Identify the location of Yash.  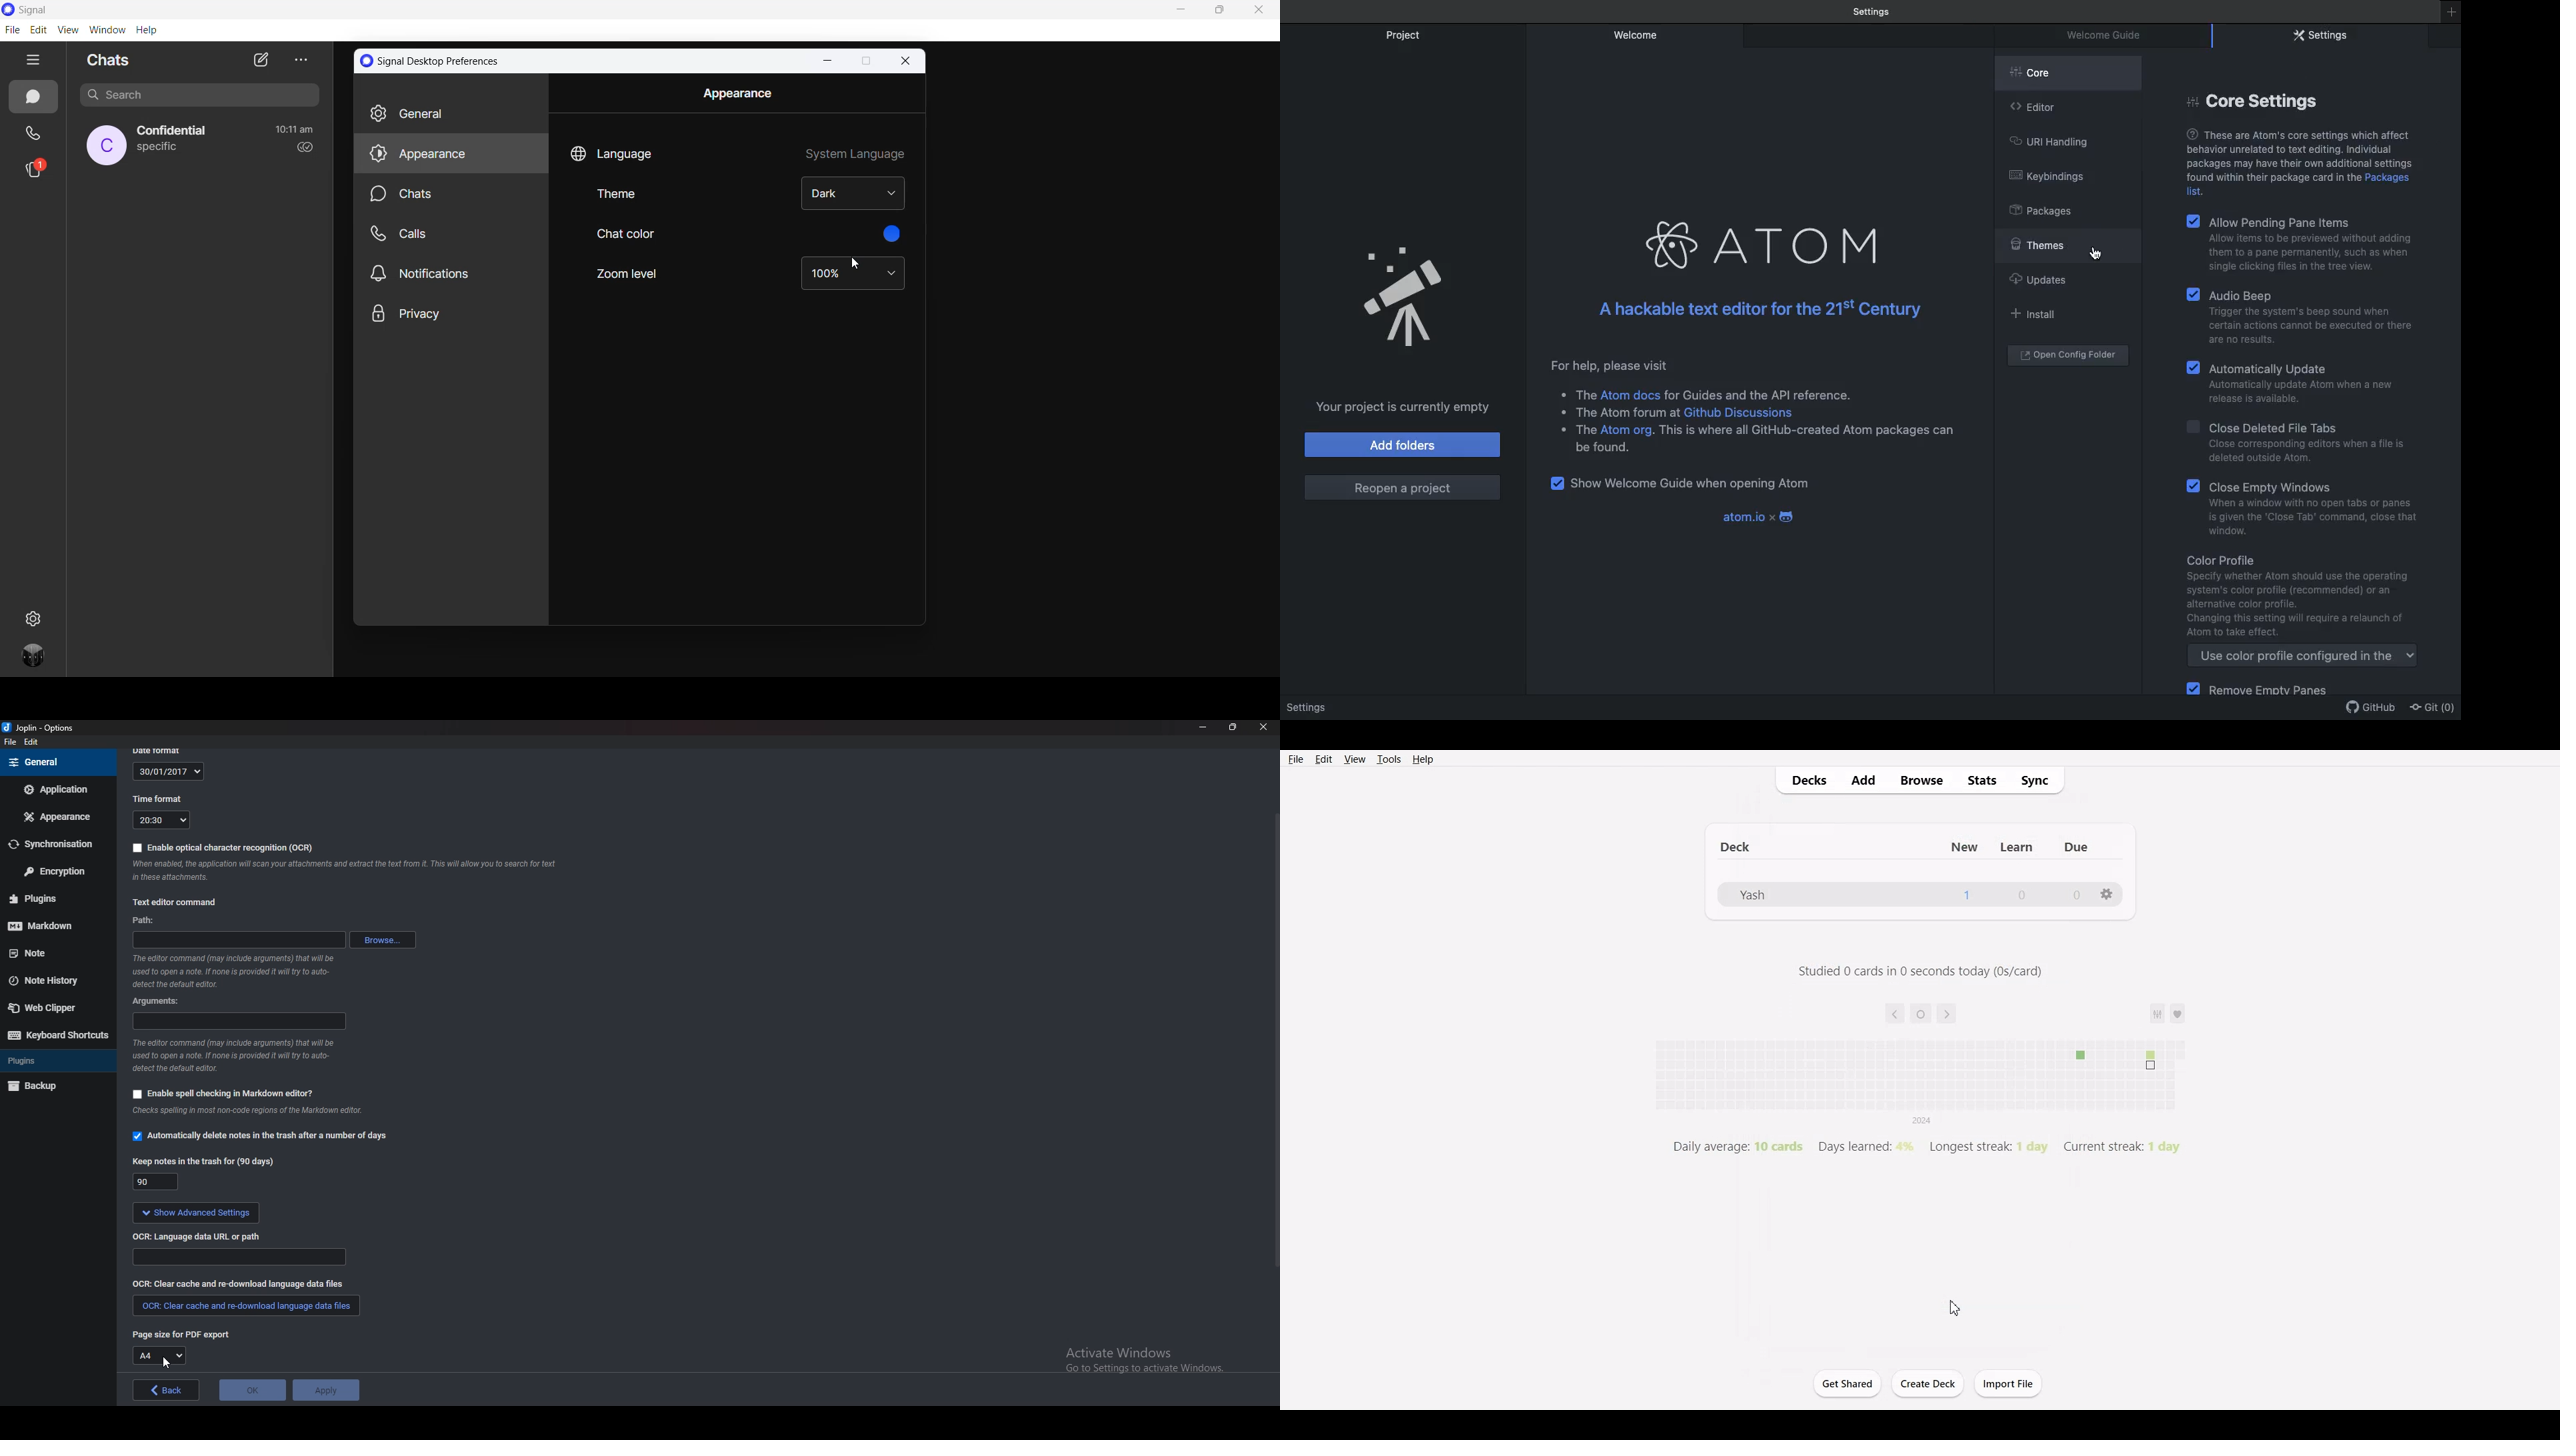
(1750, 893).